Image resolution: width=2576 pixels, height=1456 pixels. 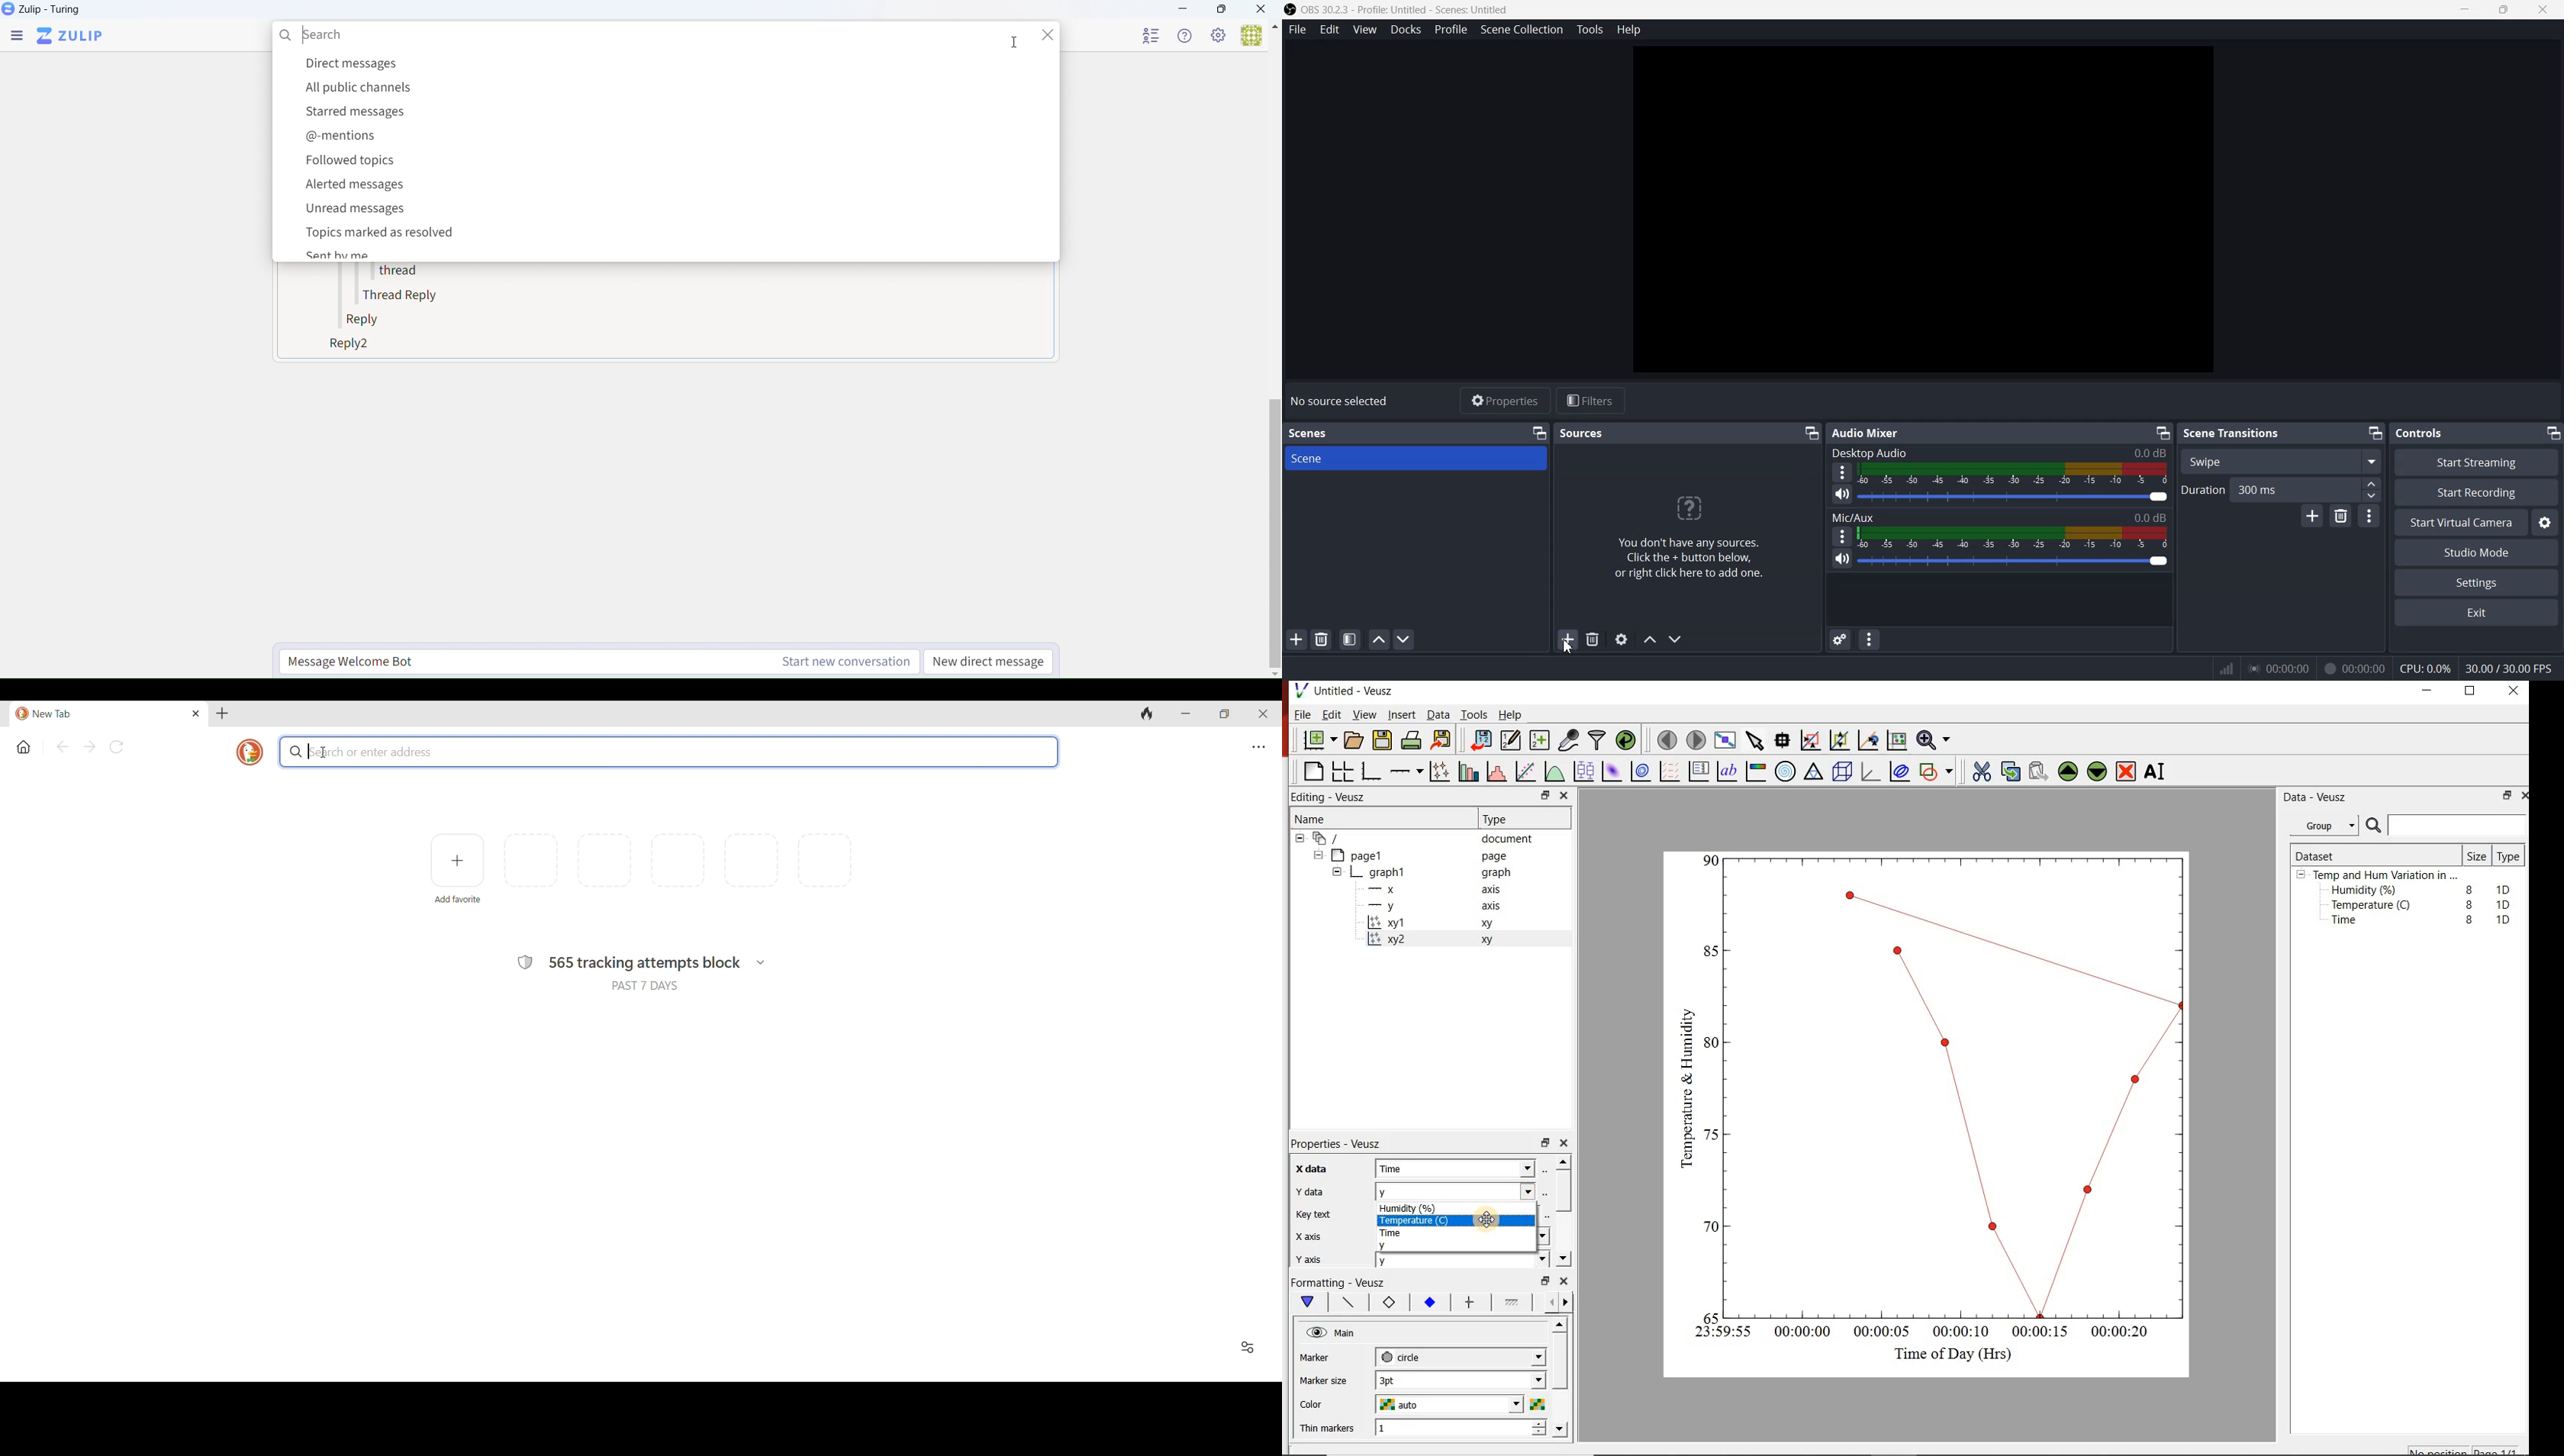 What do you see at coordinates (2319, 797) in the screenshot?
I see `Data - Veusz` at bounding box center [2319, 797].